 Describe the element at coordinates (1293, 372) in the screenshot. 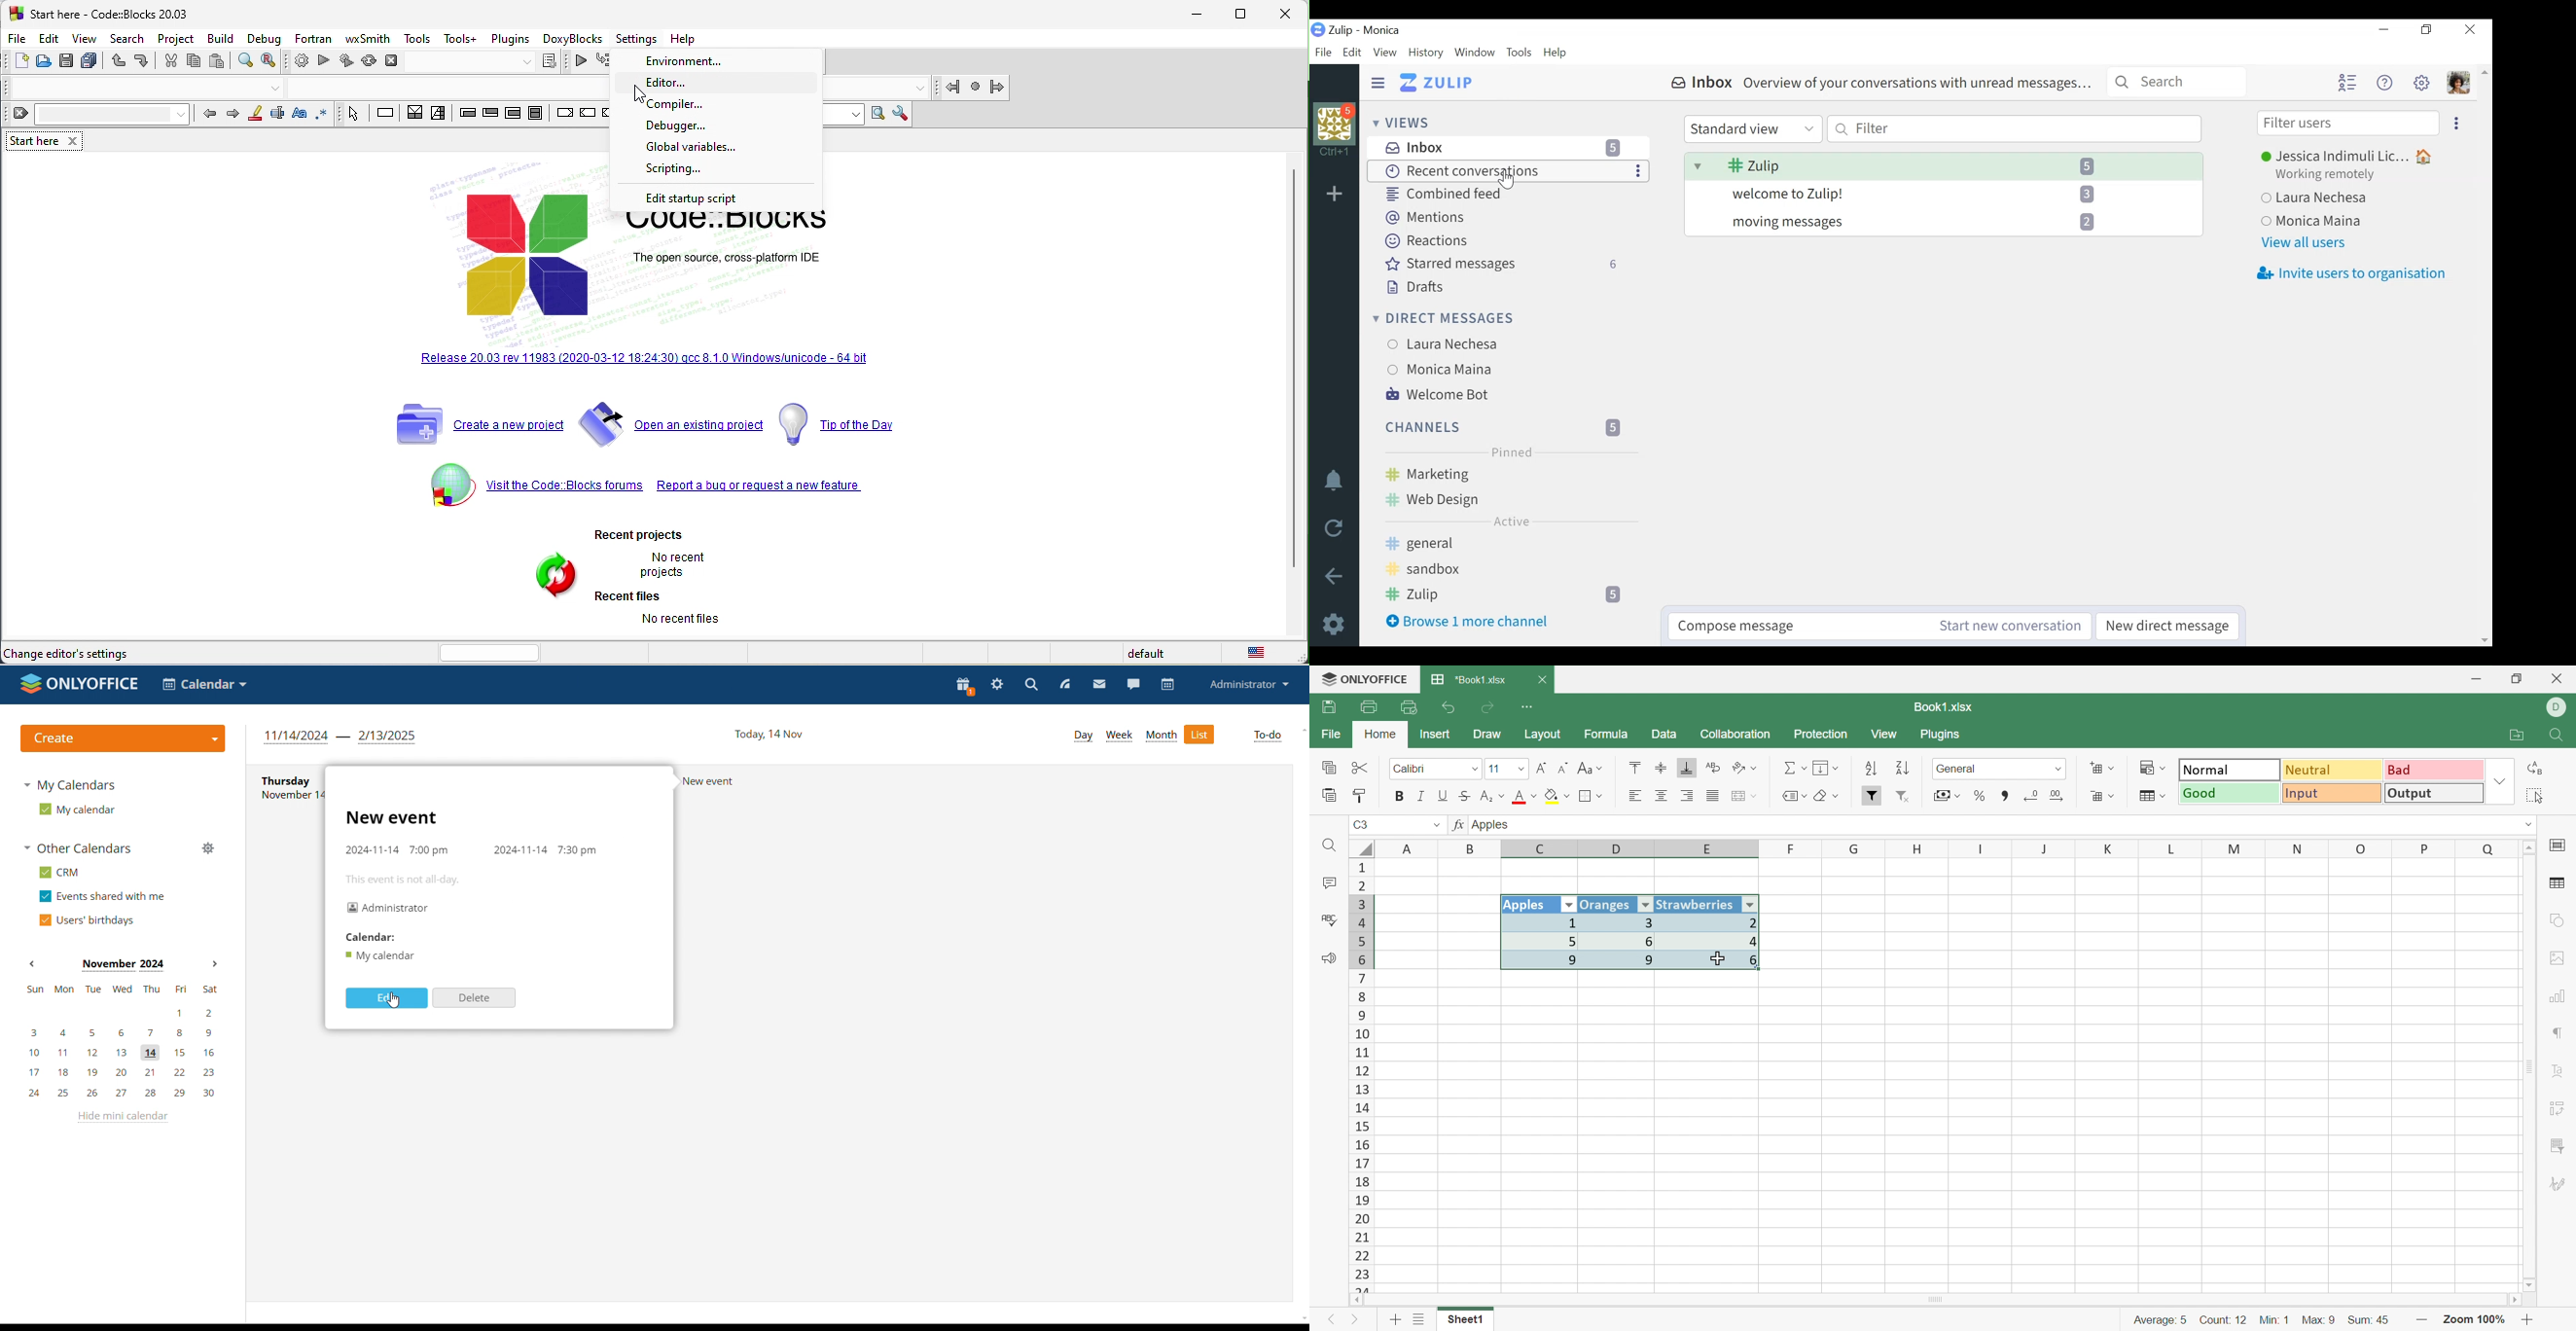

I see `vertical scroll bar` at that location.